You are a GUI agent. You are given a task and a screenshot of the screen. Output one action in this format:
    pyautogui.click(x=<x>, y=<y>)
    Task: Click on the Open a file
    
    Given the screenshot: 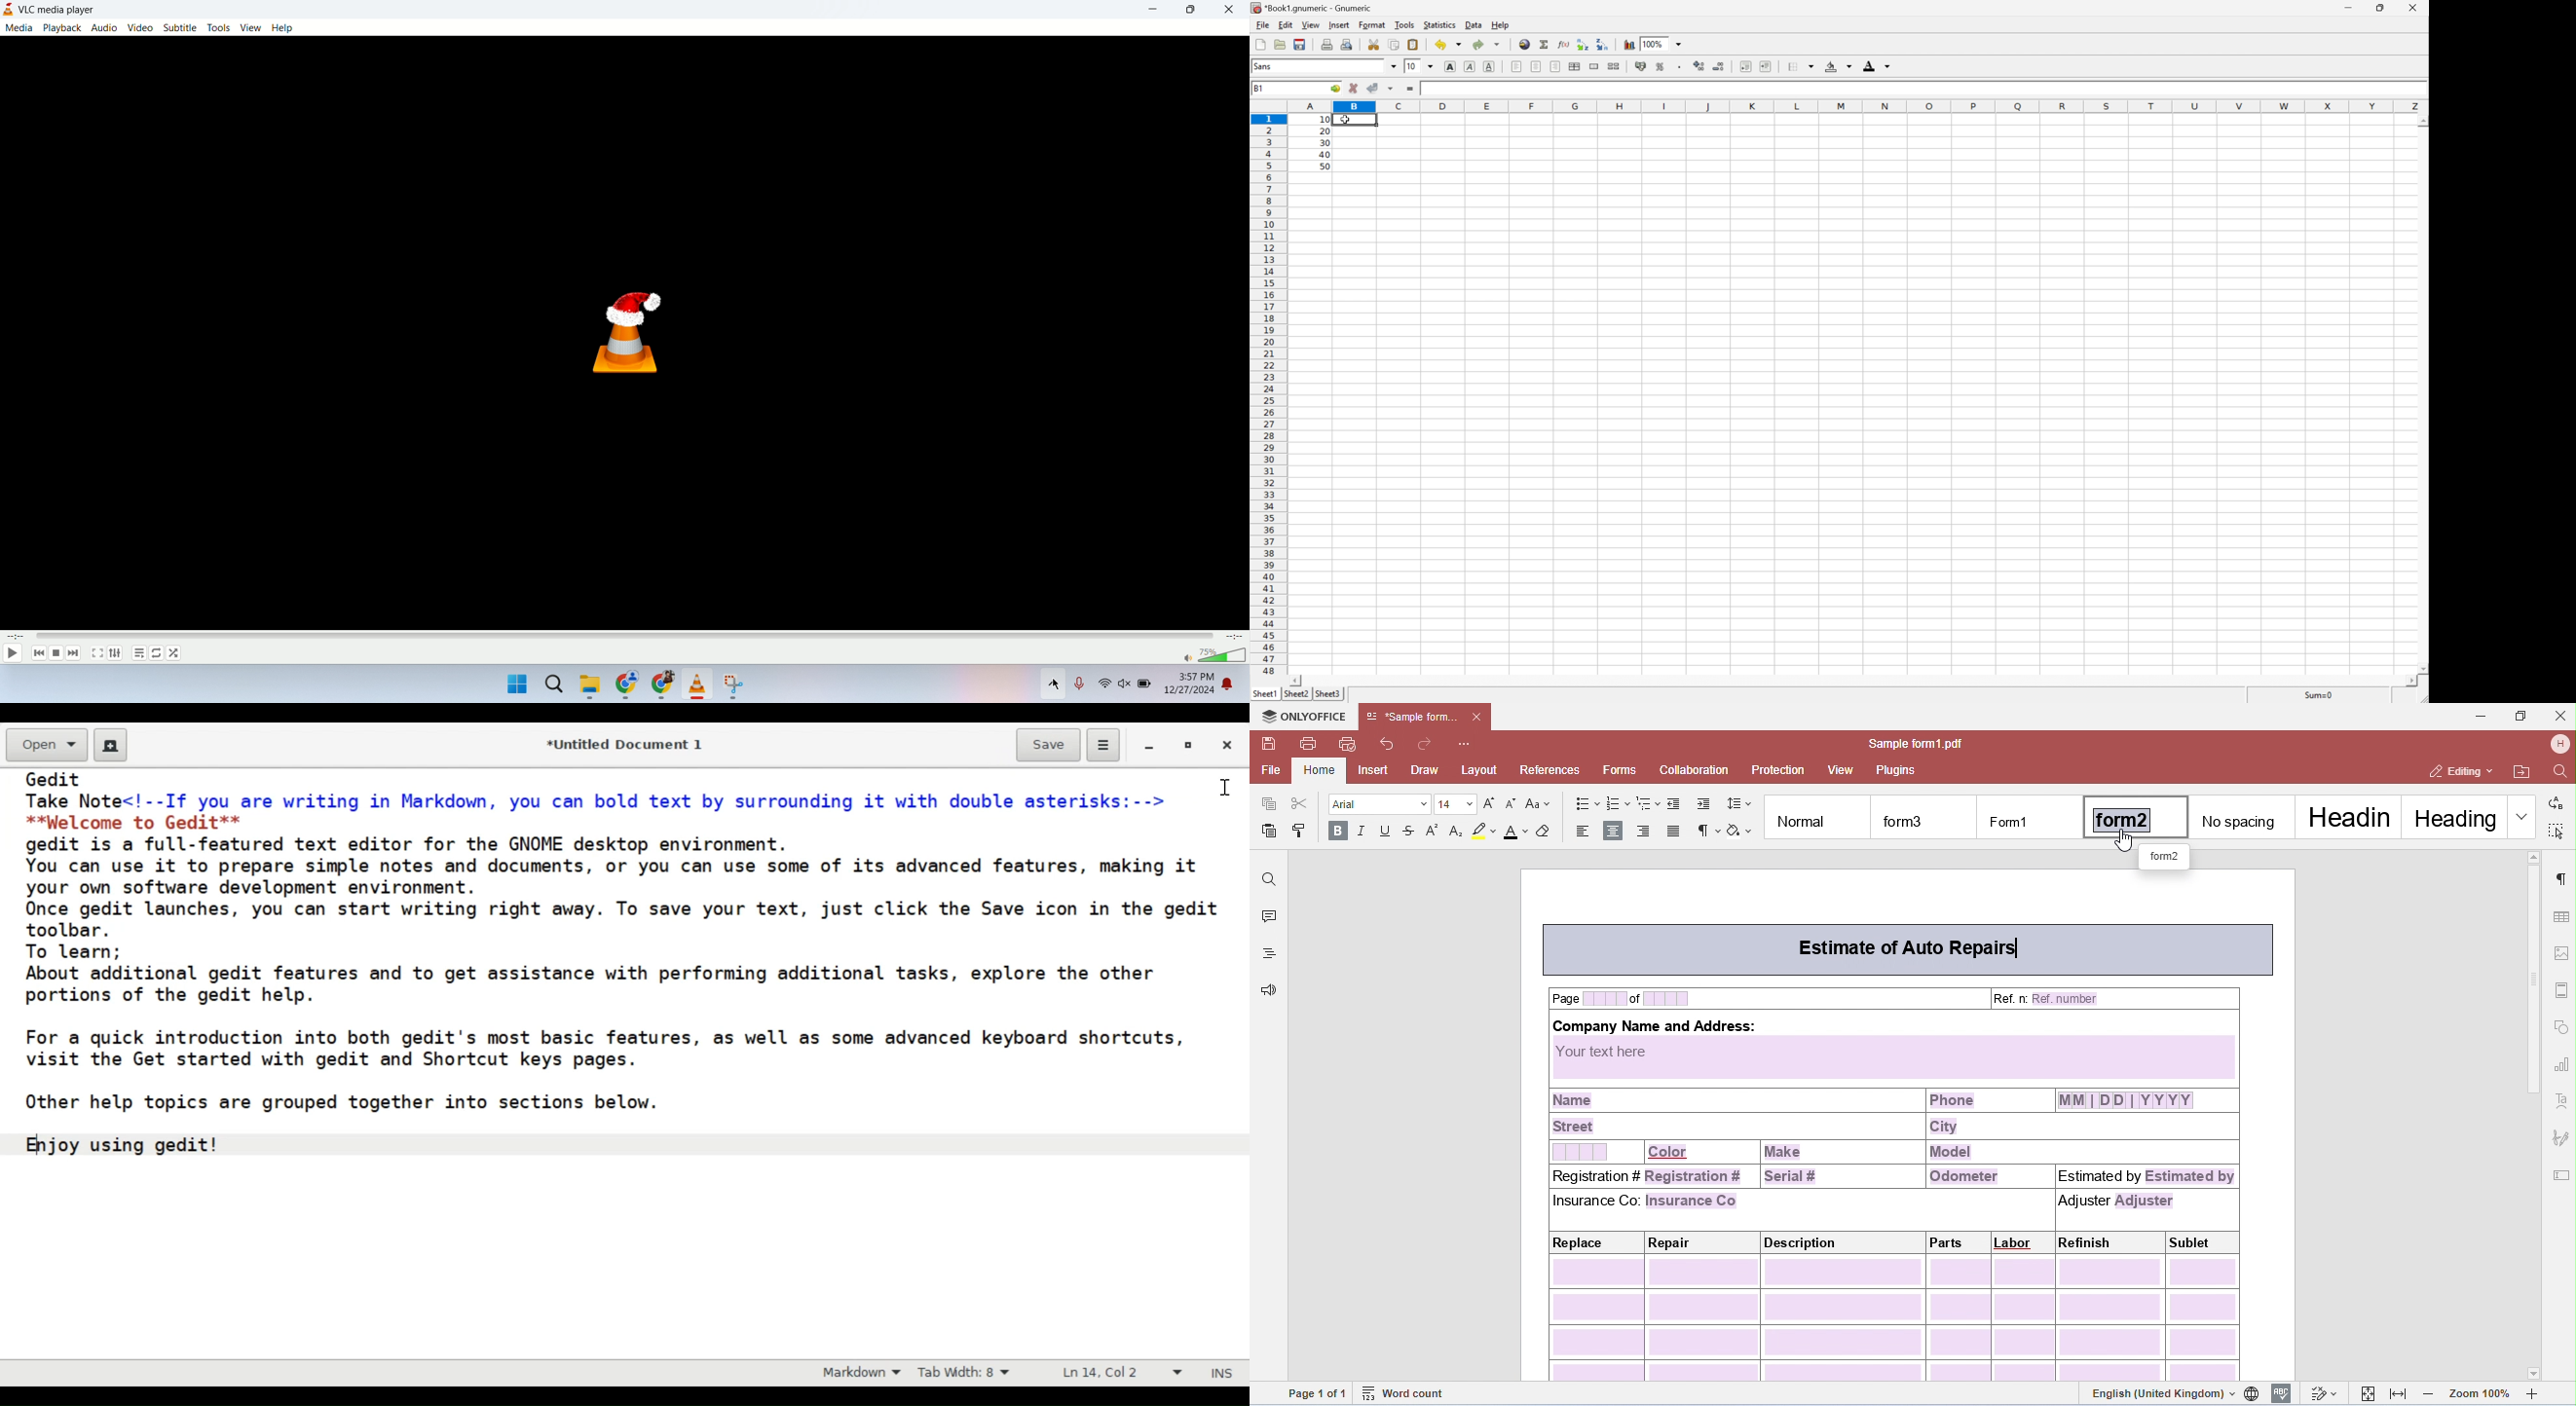 What is the action you would take?
    pyautogui.click(x=1280, y=44)
    